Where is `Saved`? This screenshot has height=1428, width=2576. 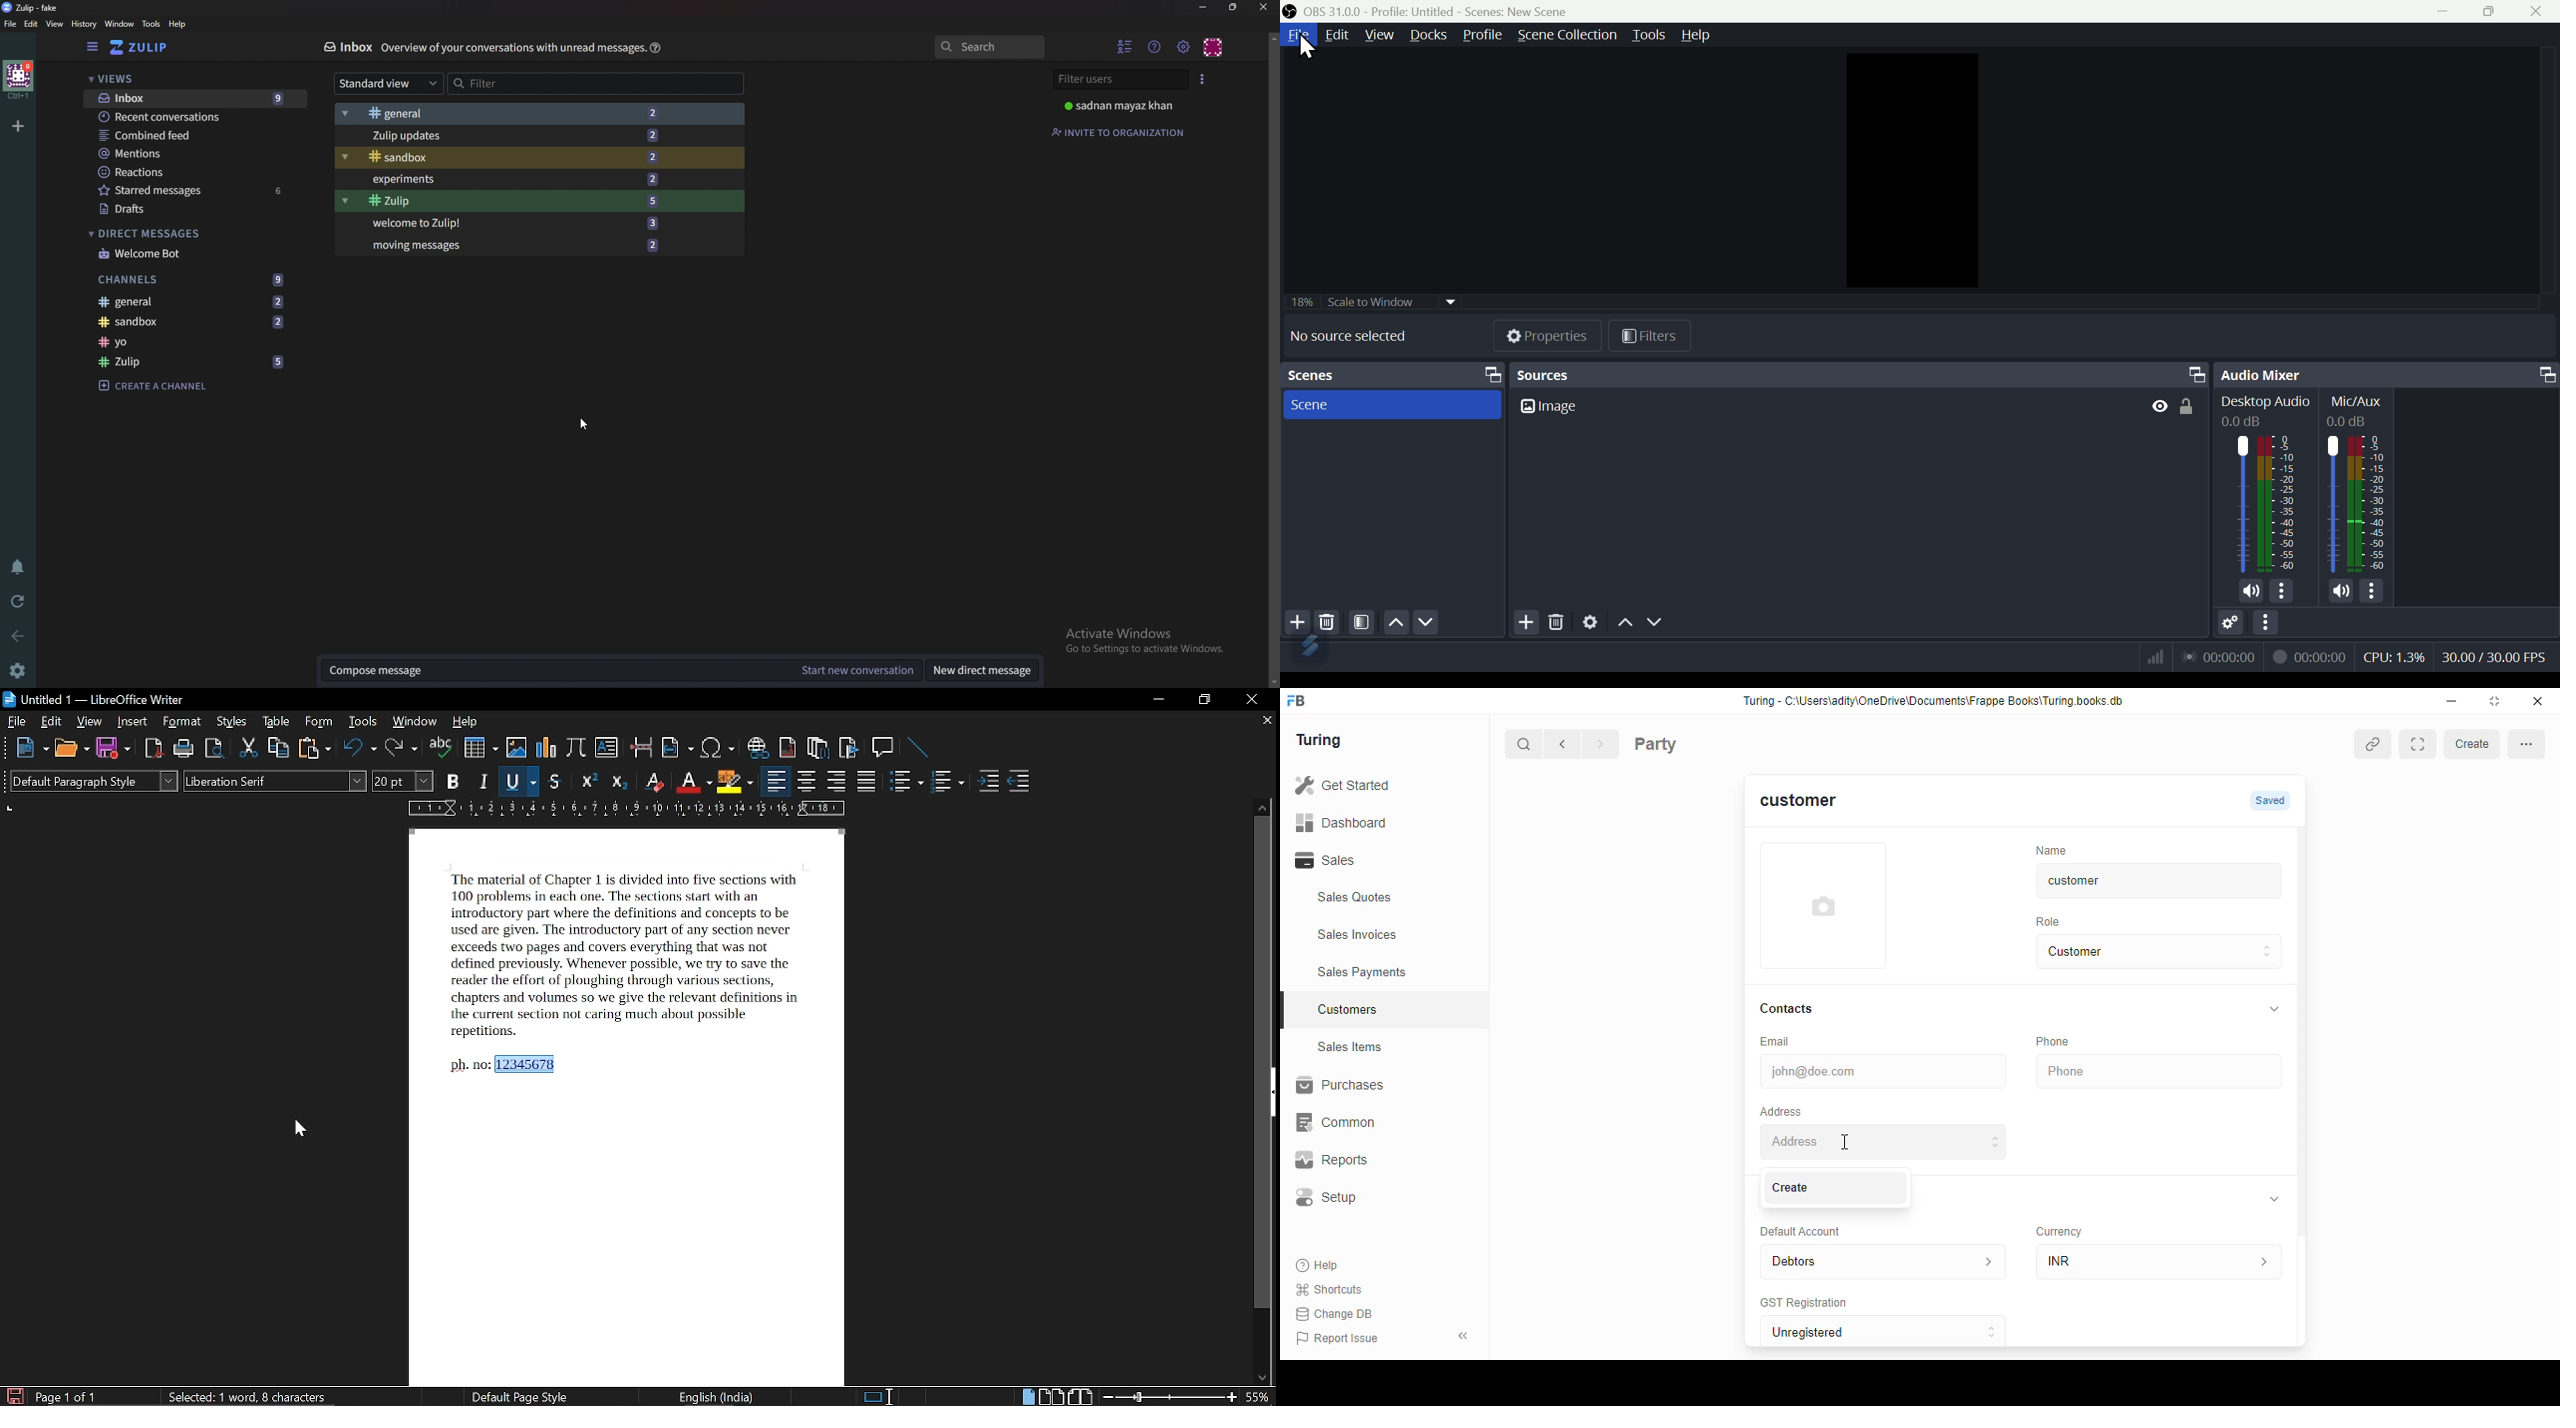
Saved is located at coordinates (2272, 801).